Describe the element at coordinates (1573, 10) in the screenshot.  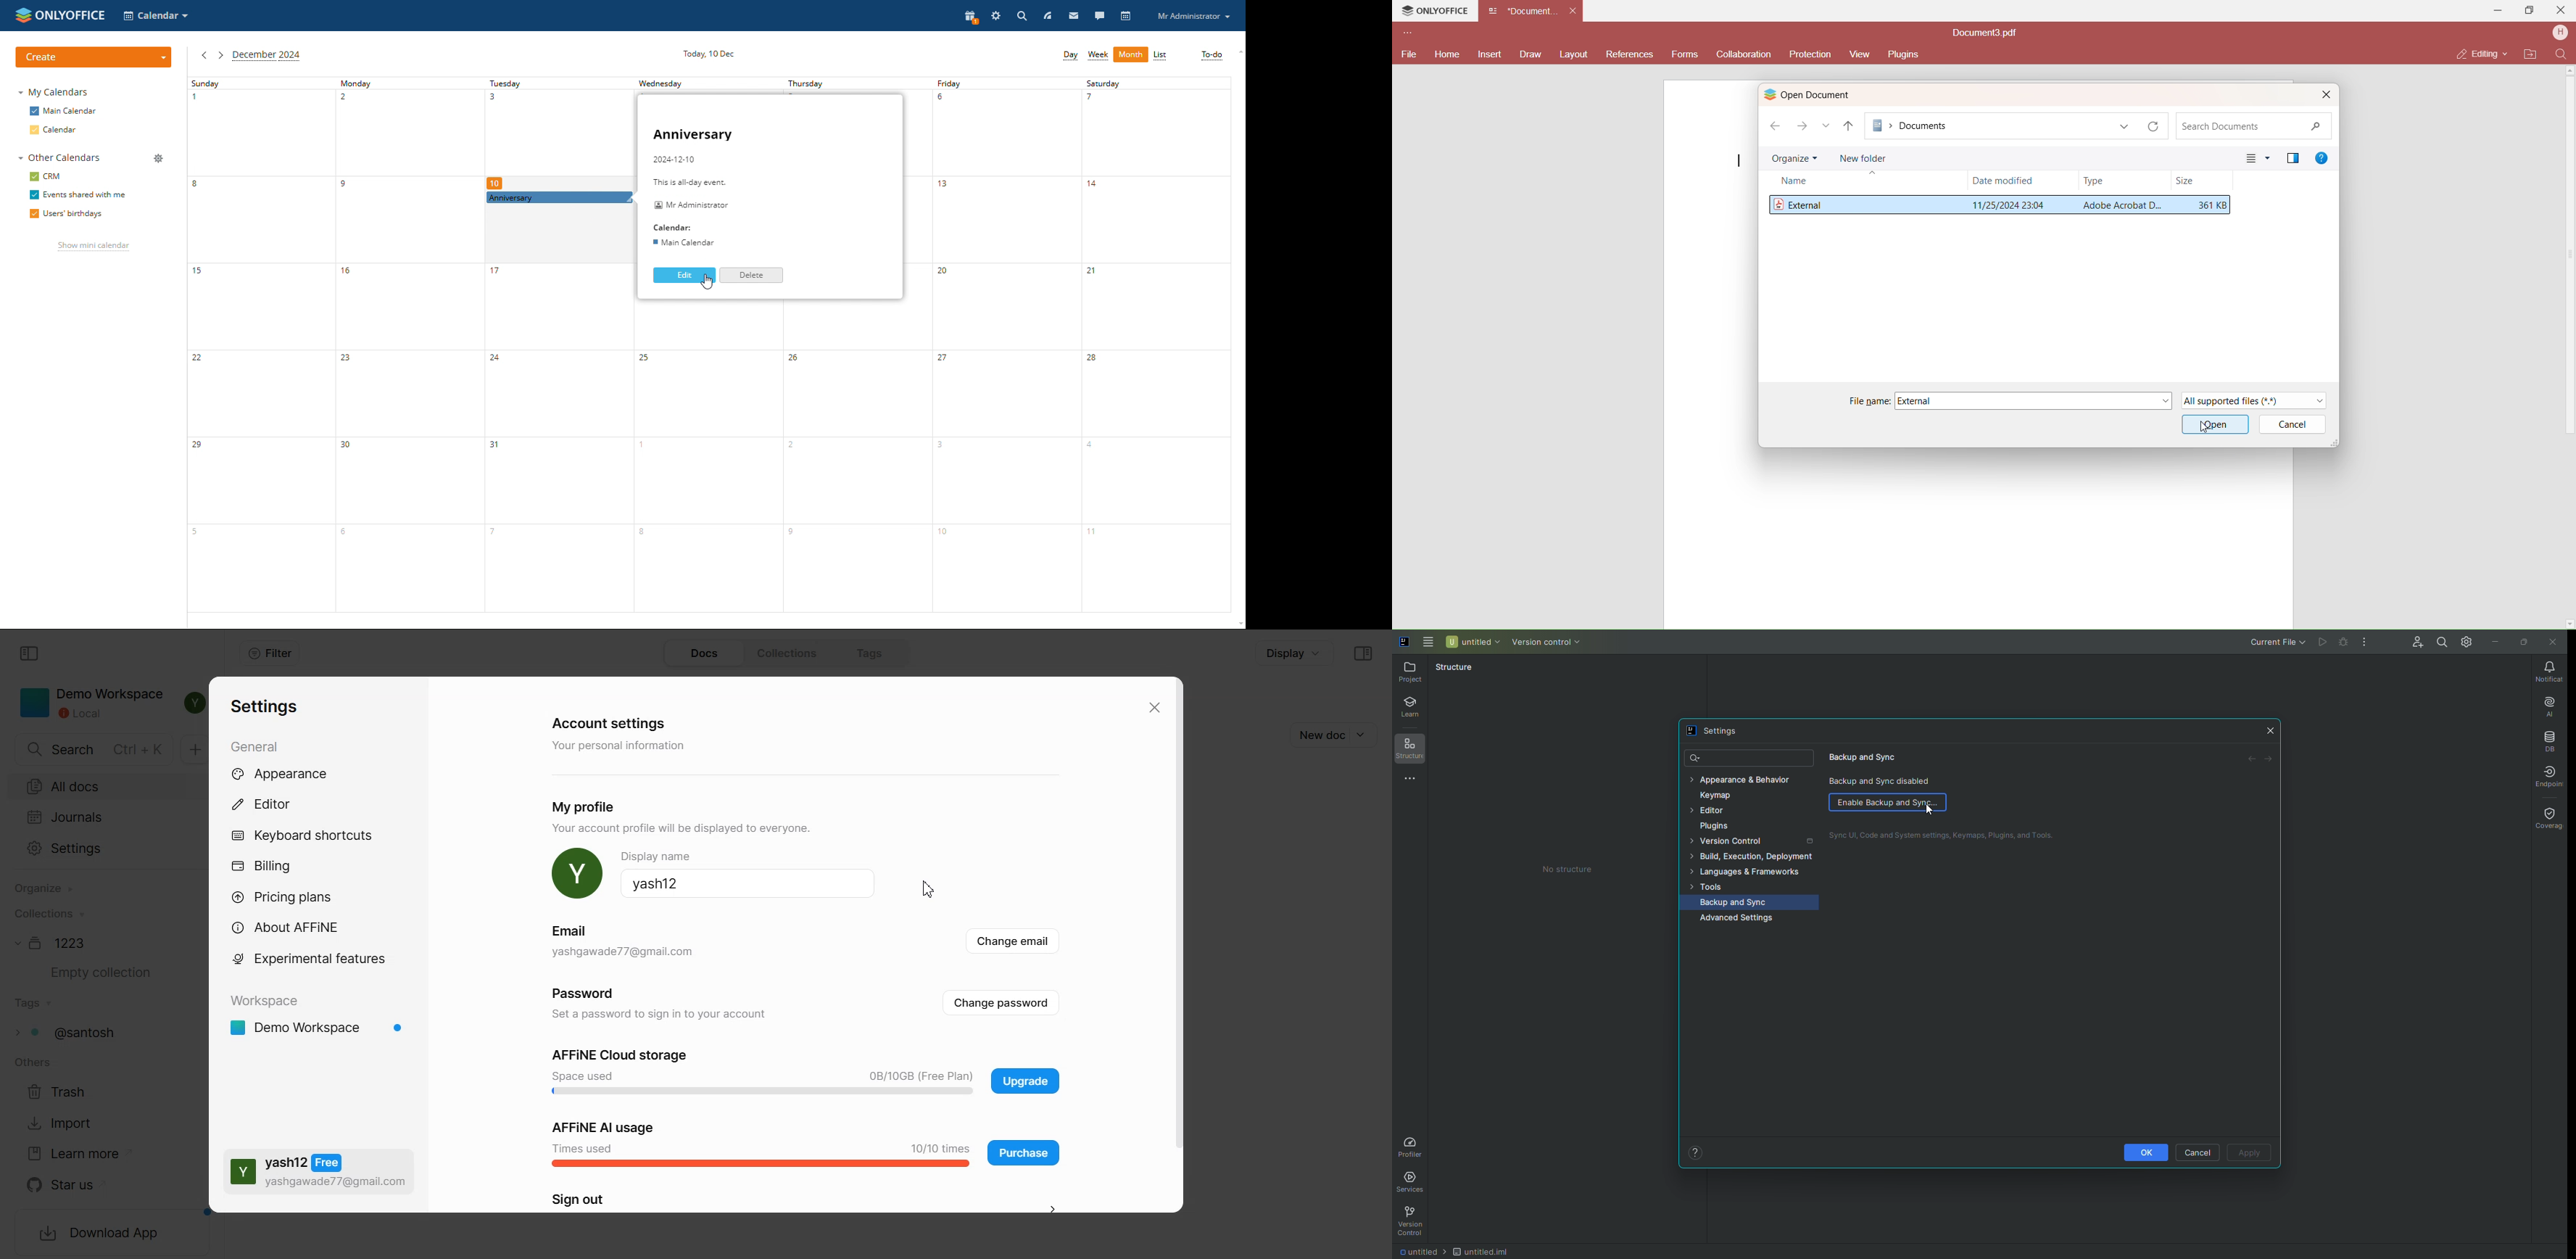
I see `Close Tab` at that location.